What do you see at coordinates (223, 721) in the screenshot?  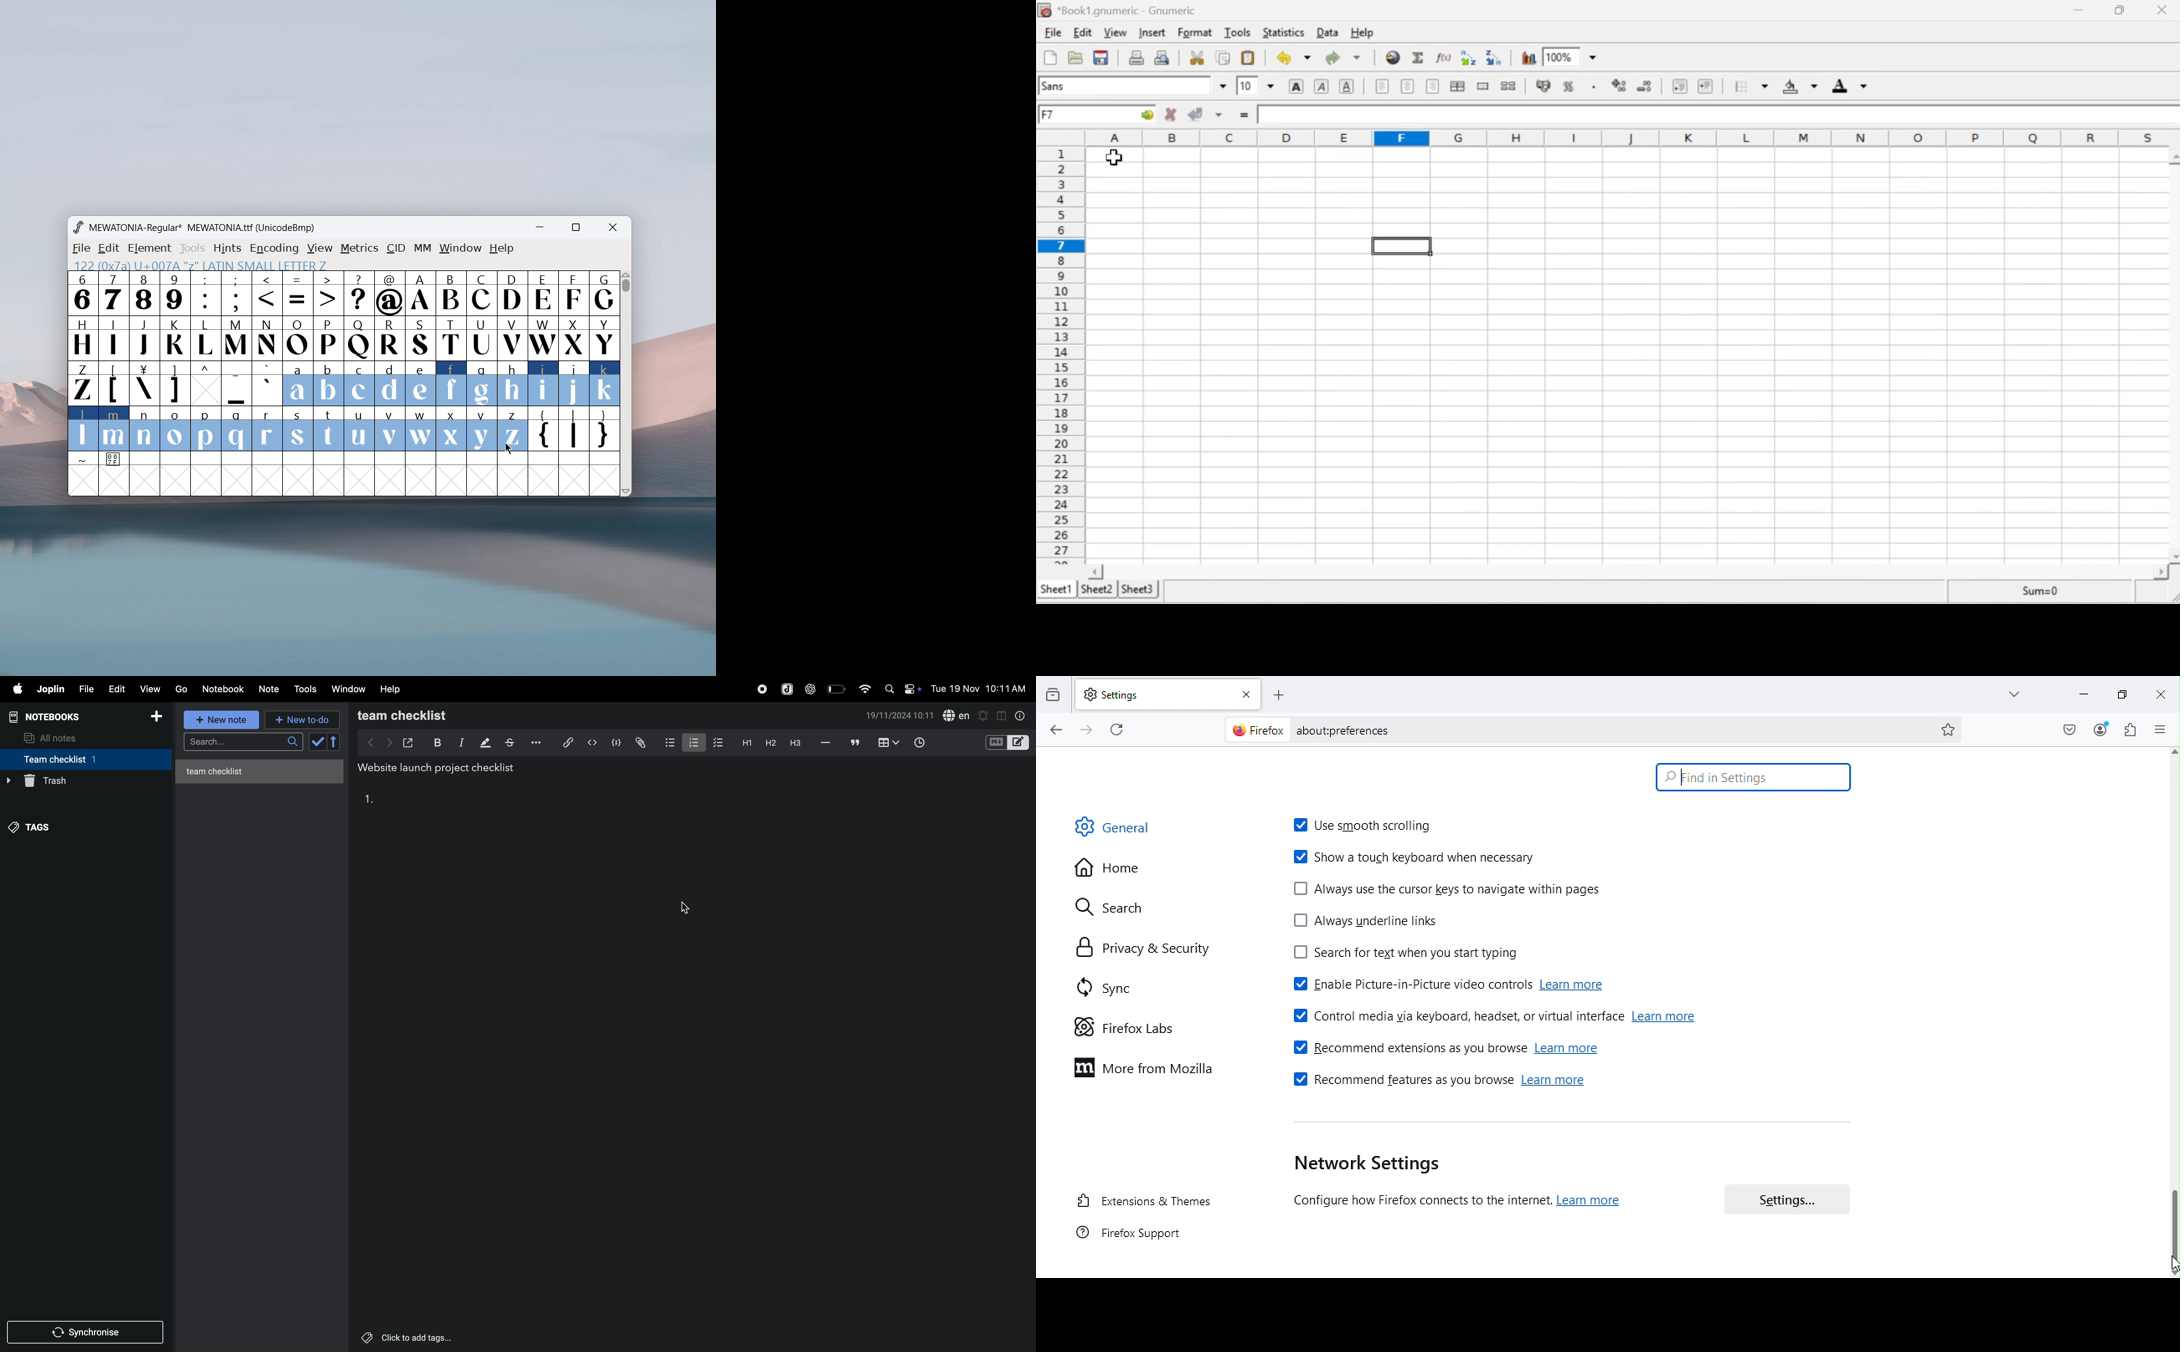 I see `new note` at bounding box center [223, 721].